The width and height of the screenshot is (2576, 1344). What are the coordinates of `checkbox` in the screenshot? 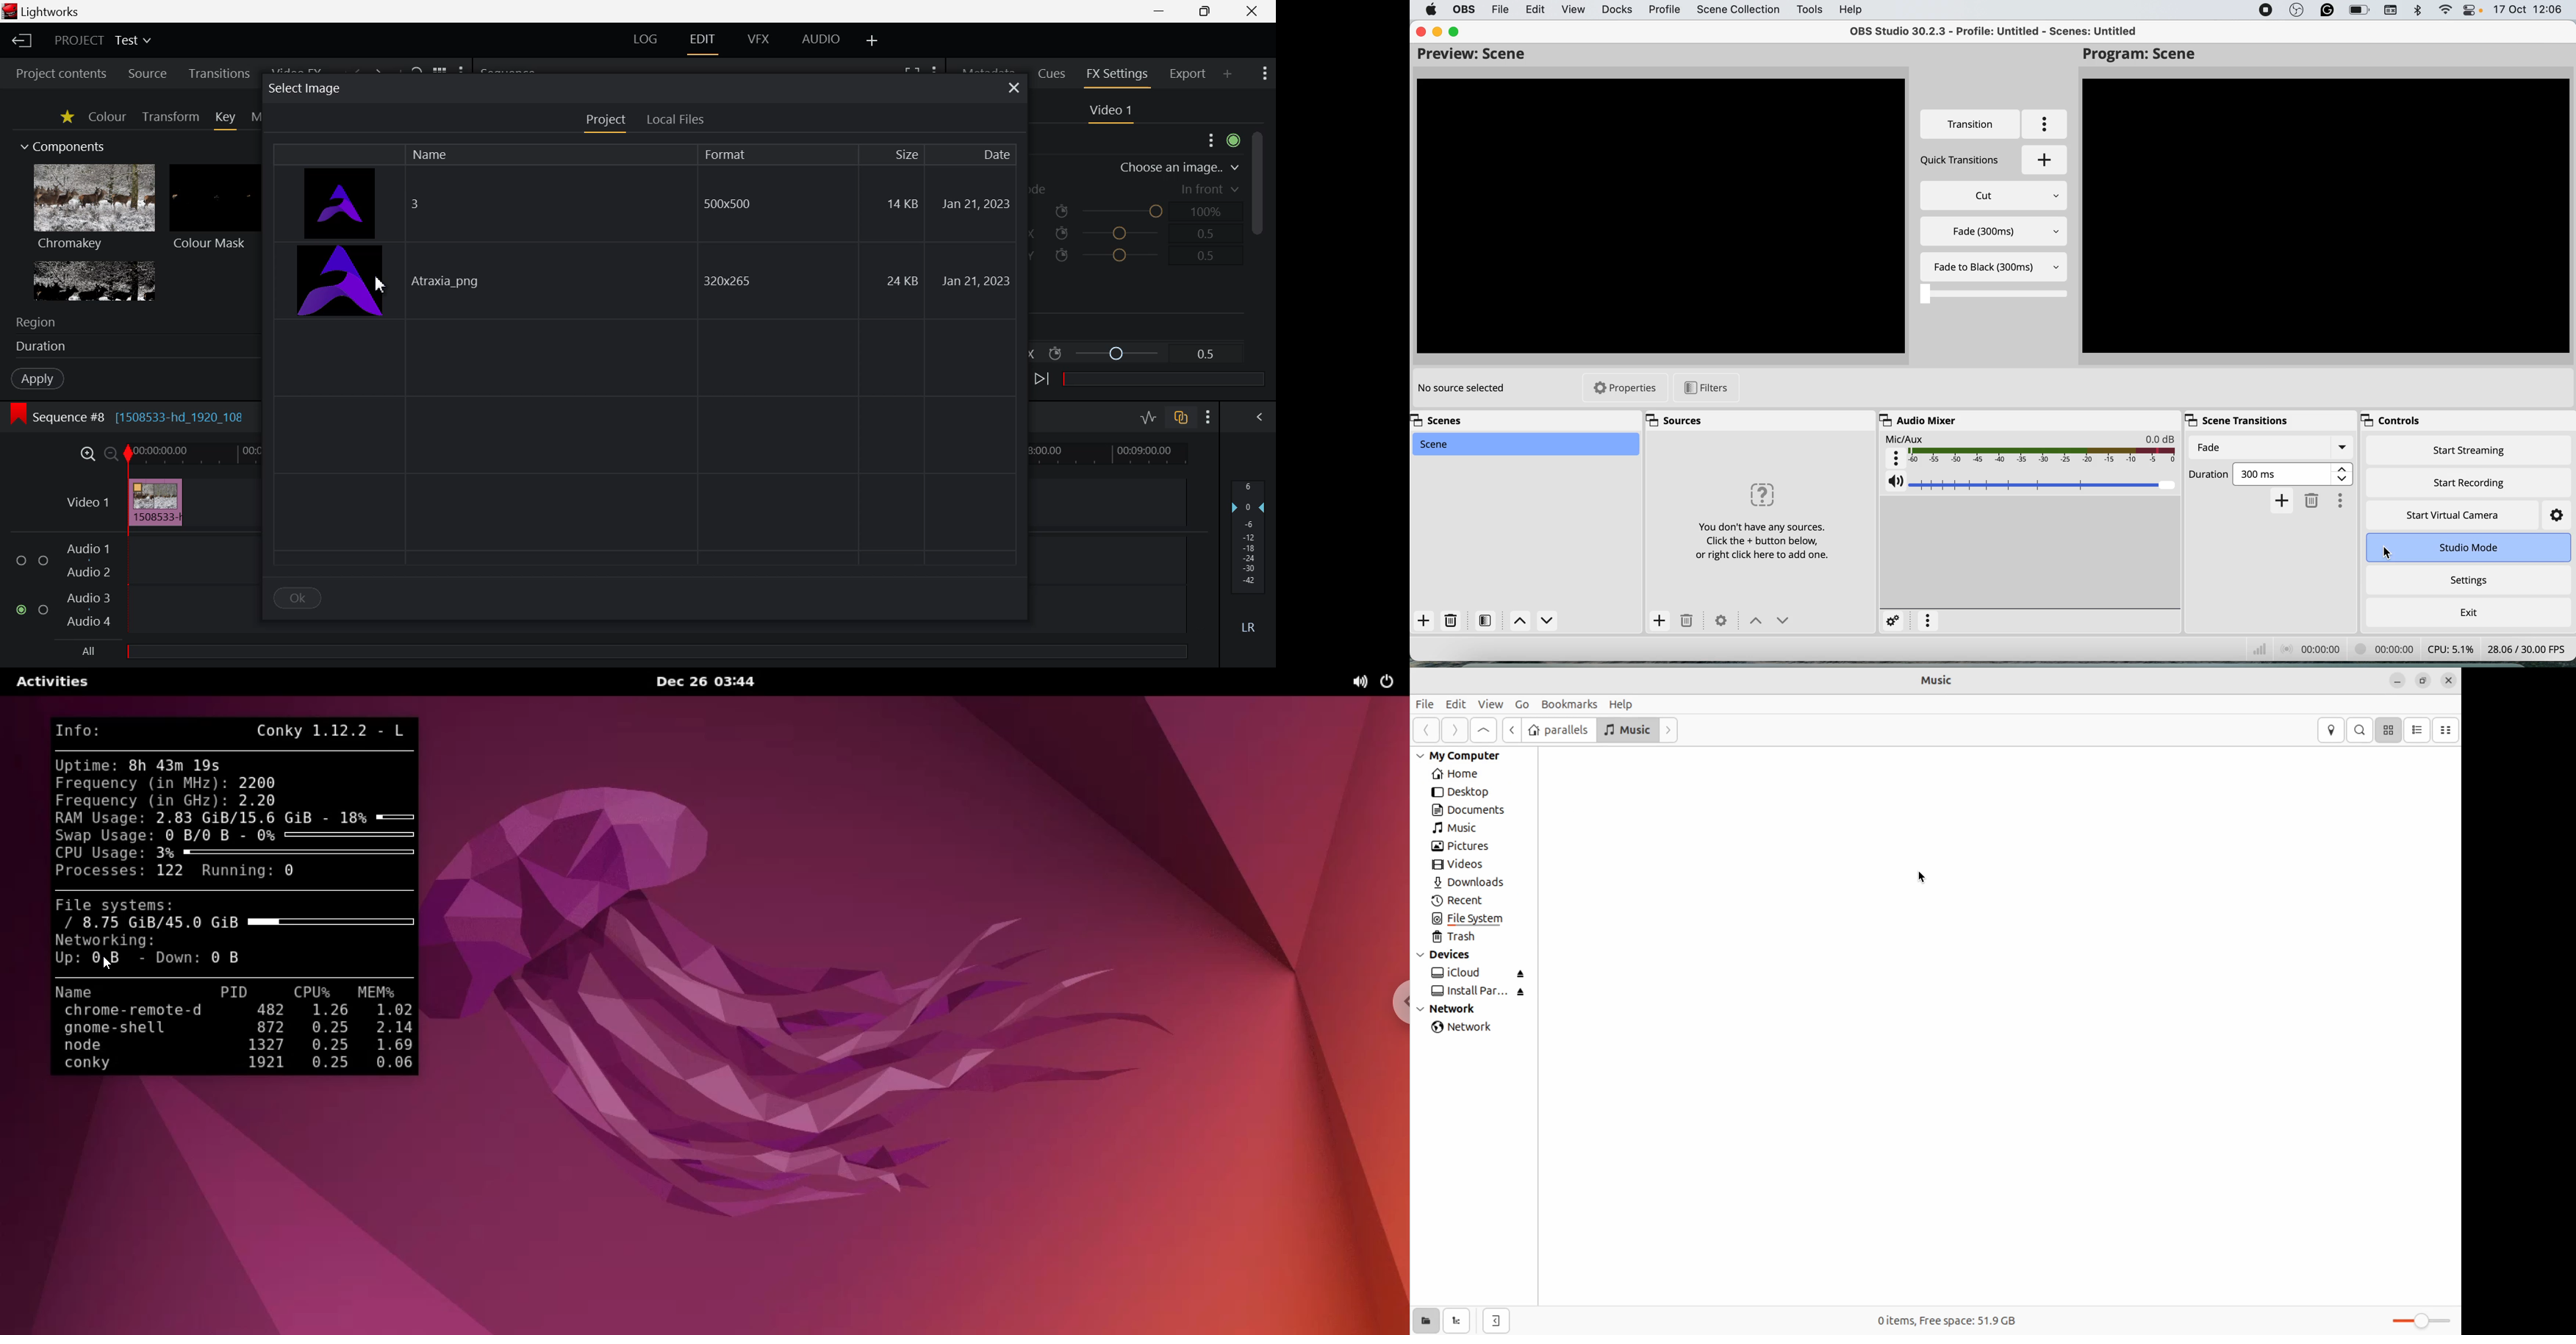 It's located at (21, 558).